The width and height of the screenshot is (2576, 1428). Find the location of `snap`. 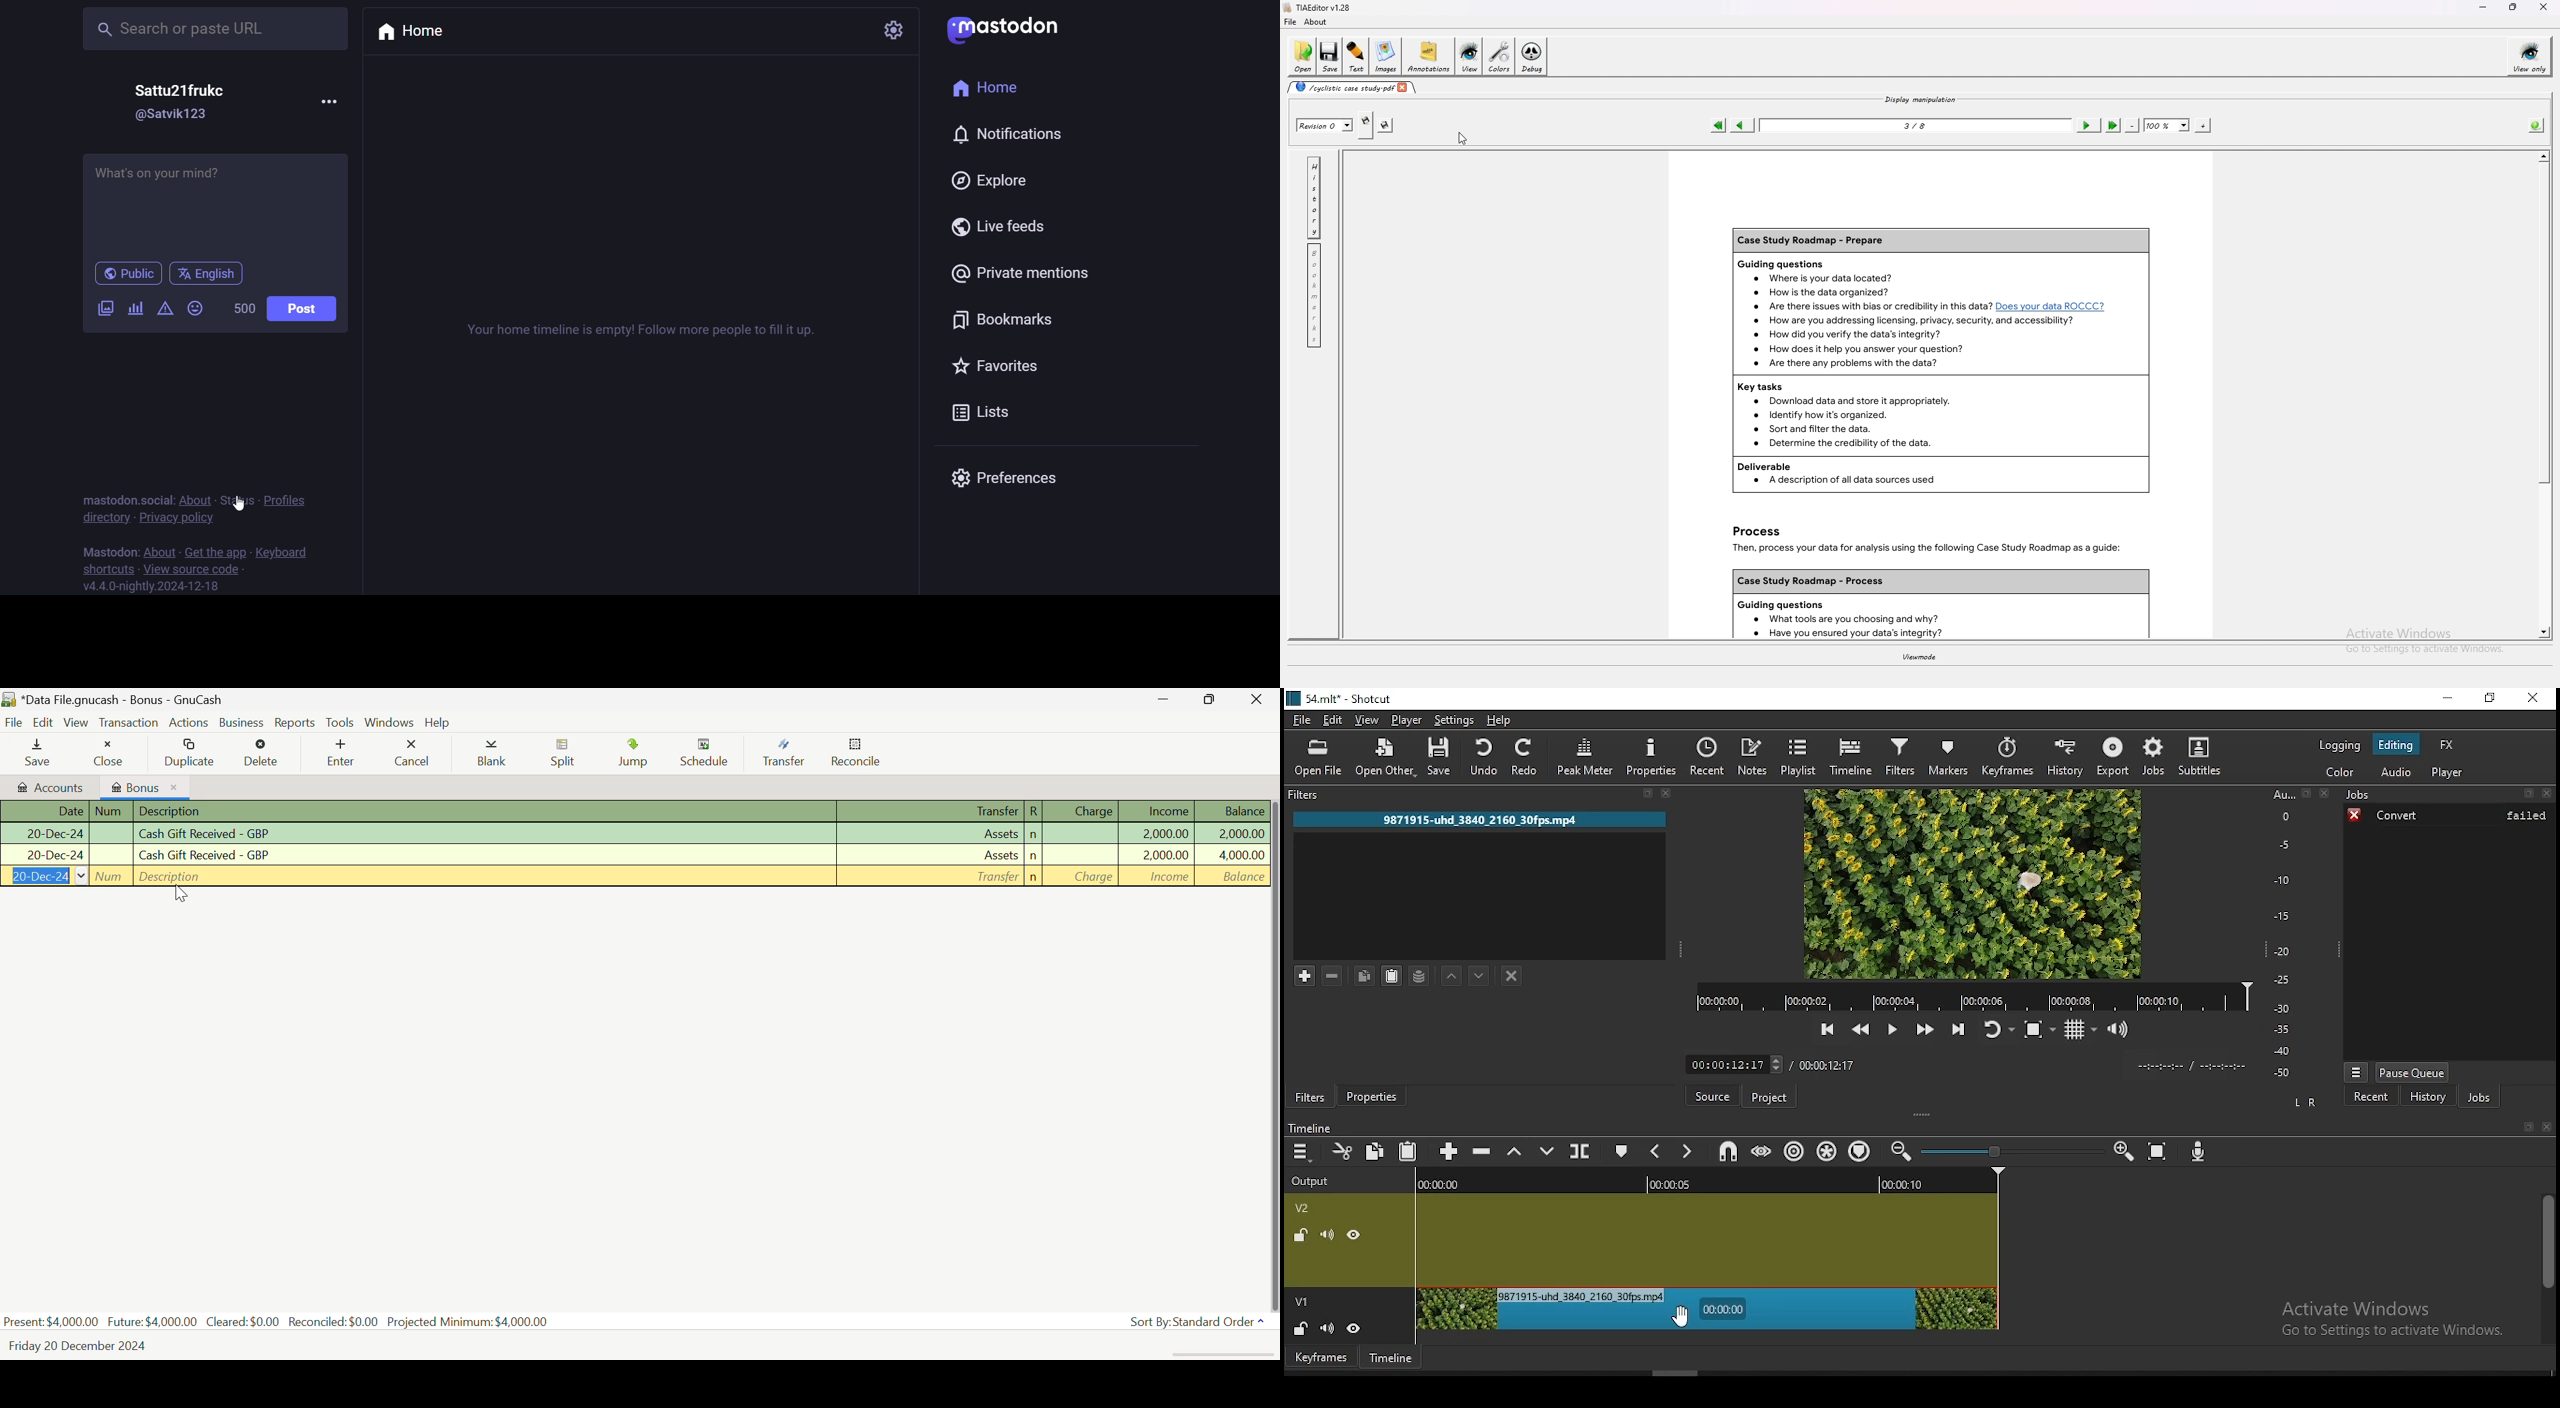

snap is located at coordinates (1730, 1151).